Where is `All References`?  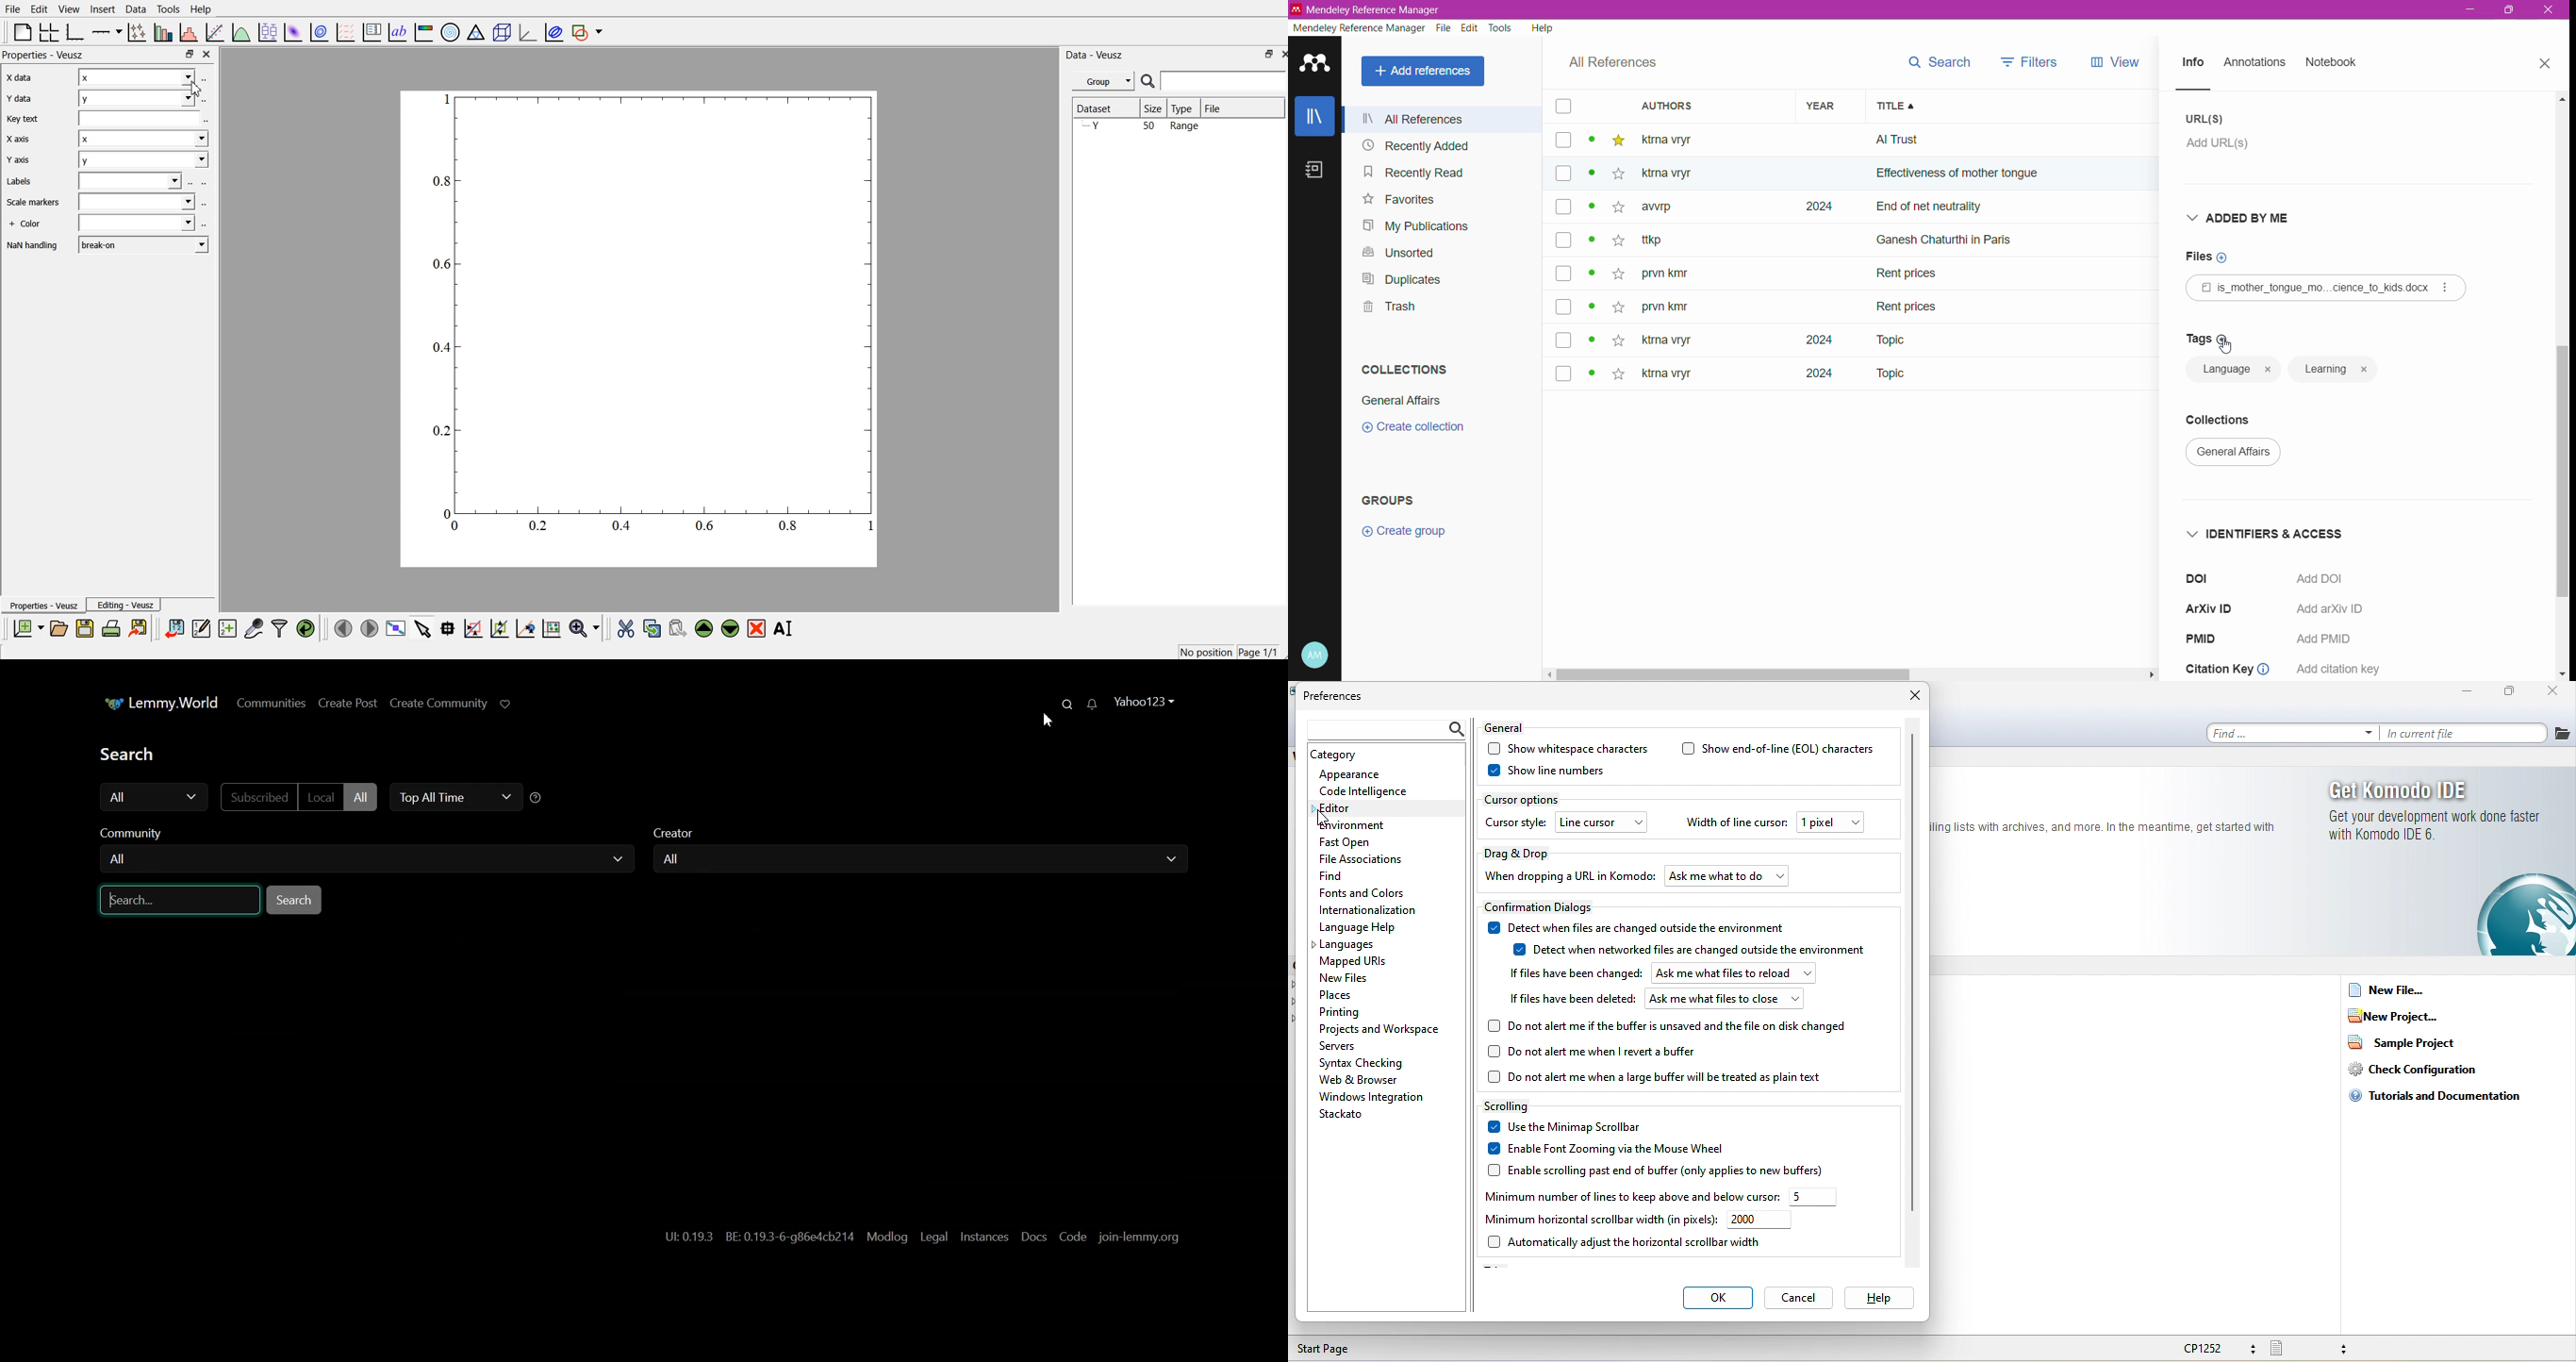 All References is located at coordinates (1443, 119).